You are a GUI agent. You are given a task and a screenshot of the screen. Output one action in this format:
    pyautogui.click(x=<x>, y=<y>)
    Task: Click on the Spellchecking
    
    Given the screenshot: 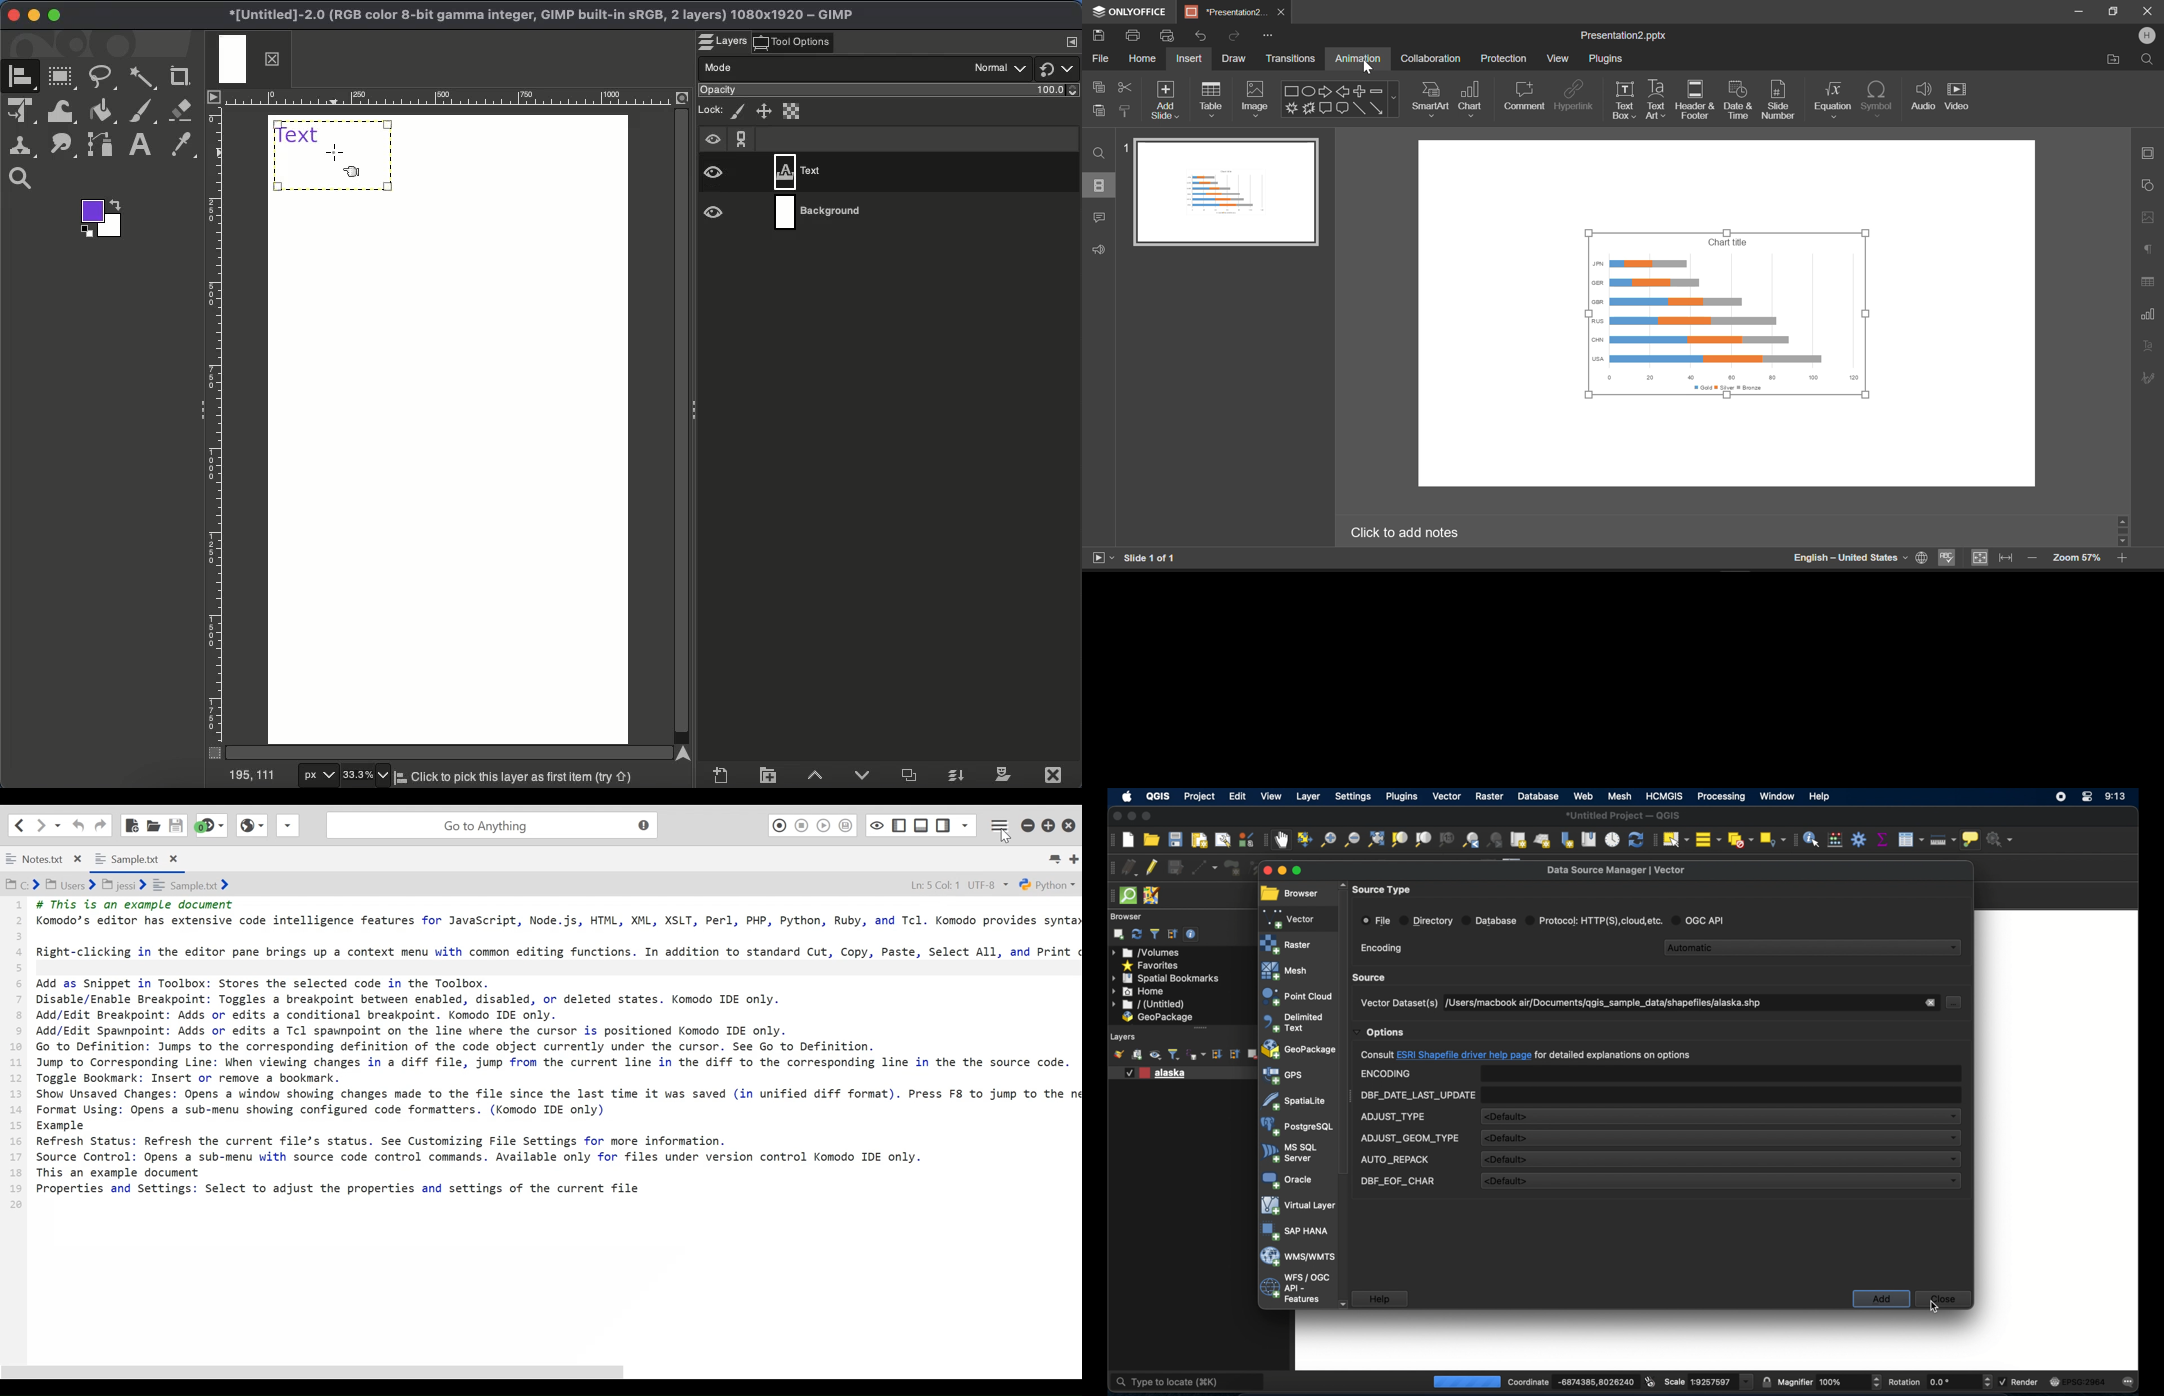 What is the action you would take?
    pyautogui.click(x=1947, y=559)
    